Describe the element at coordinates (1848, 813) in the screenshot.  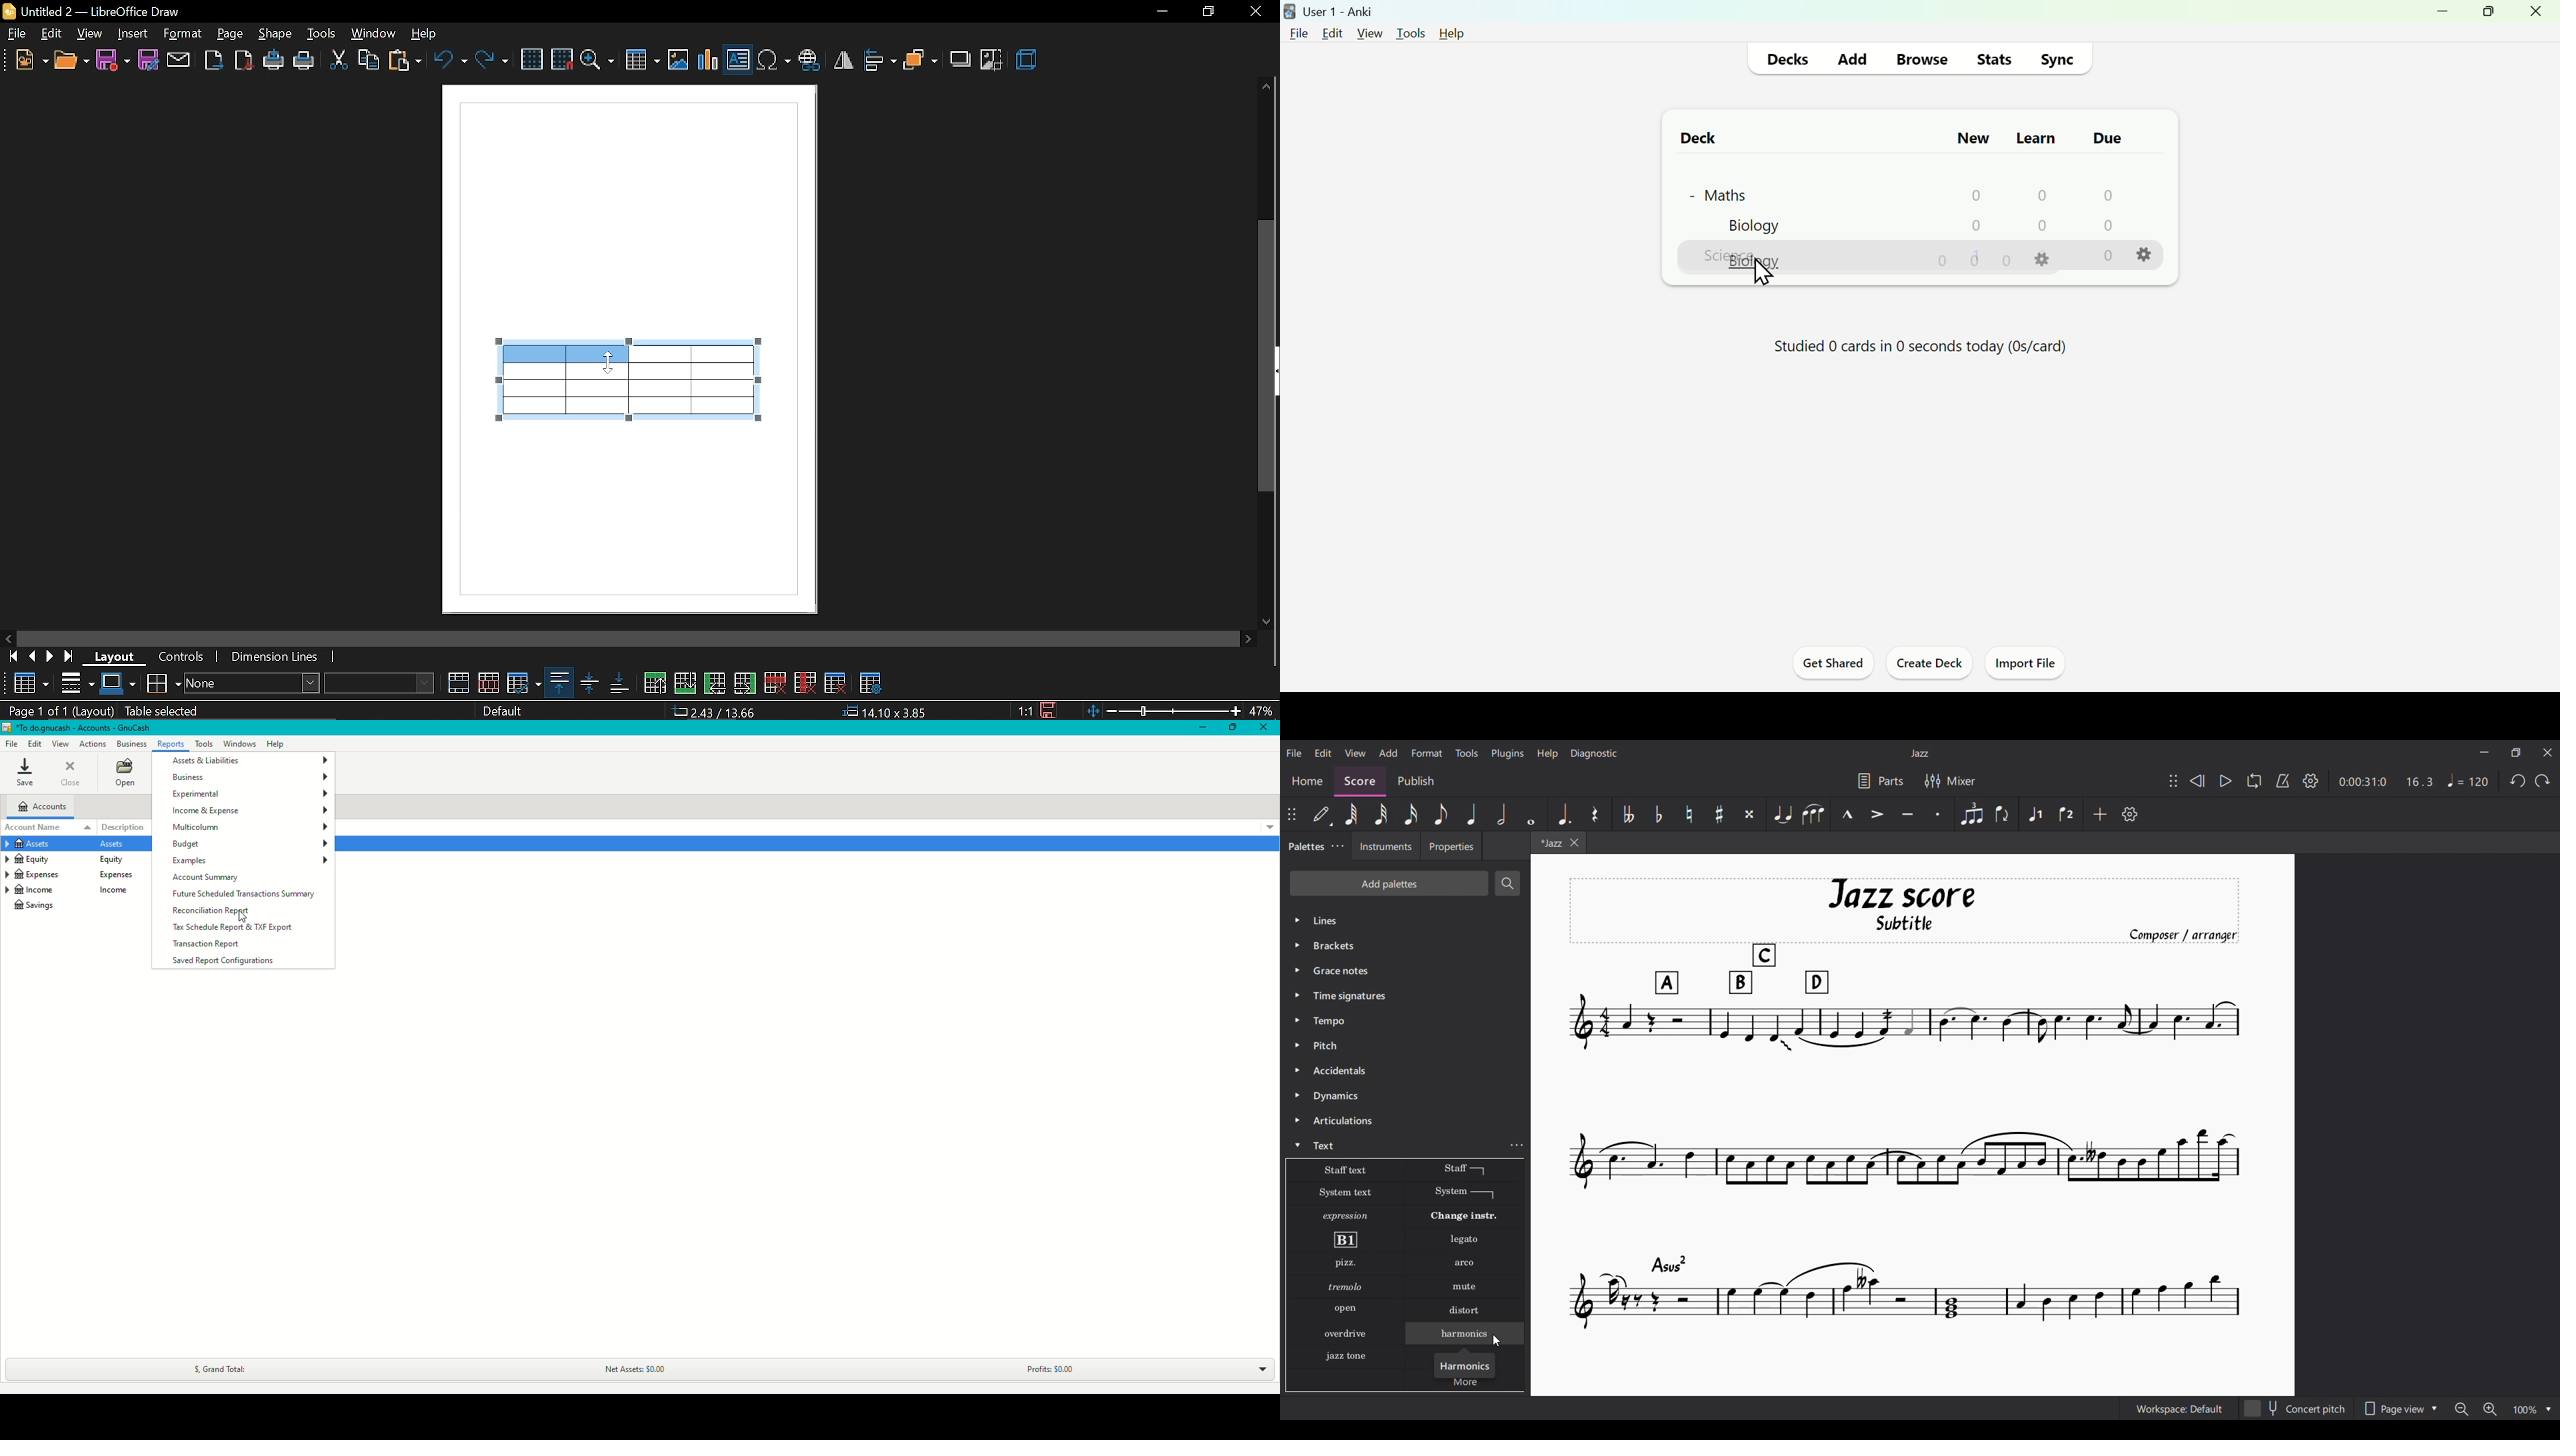
I see `Marcato` at that location.